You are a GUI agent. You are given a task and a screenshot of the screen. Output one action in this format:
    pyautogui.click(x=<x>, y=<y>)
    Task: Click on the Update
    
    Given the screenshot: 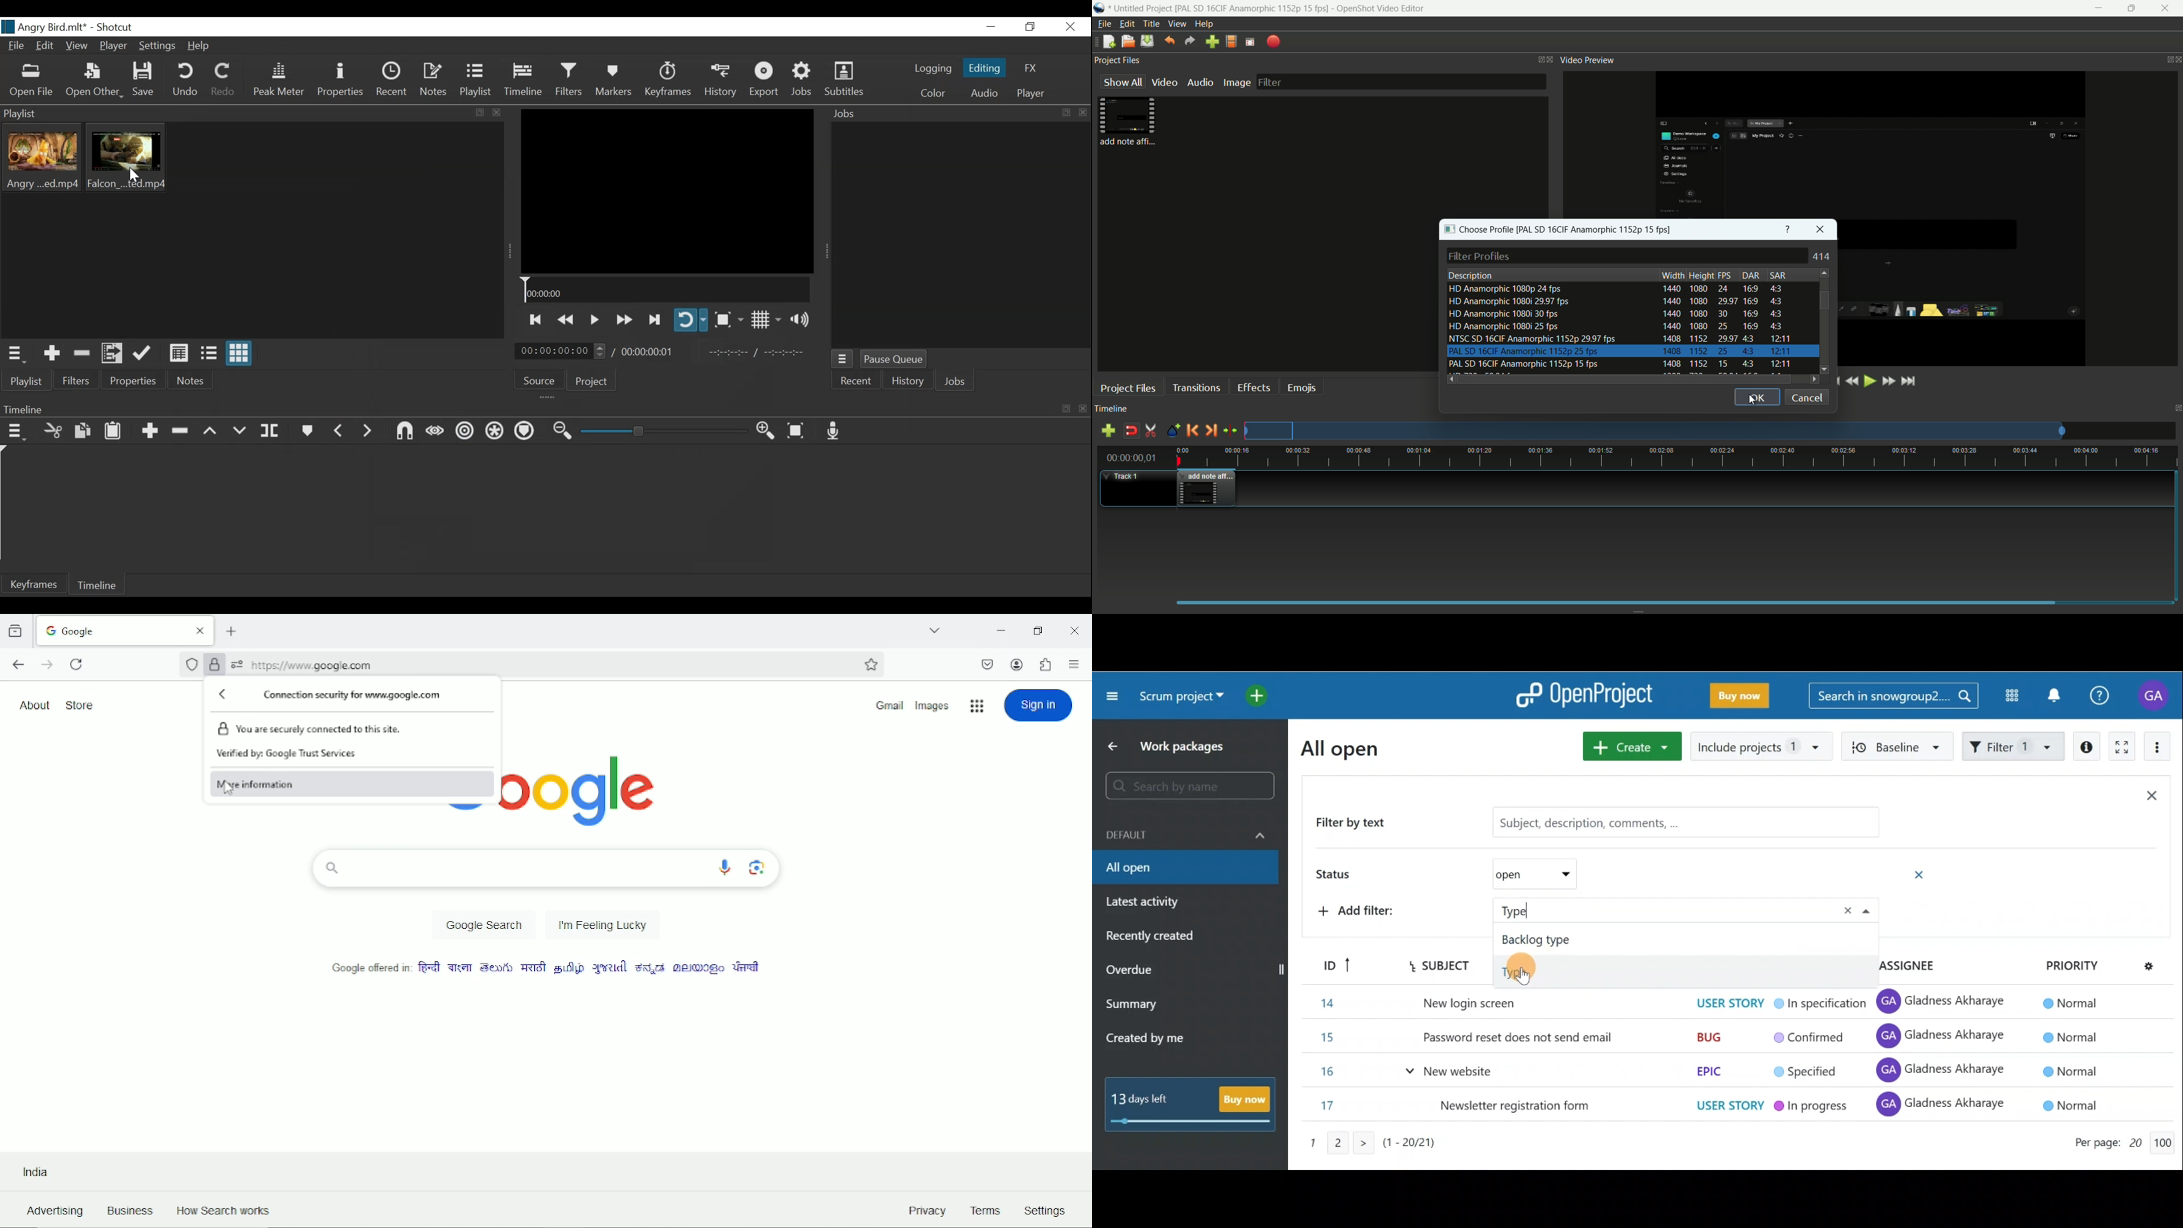 What is the action you would take?
    pyautogui.click(x=144, y=354)
    